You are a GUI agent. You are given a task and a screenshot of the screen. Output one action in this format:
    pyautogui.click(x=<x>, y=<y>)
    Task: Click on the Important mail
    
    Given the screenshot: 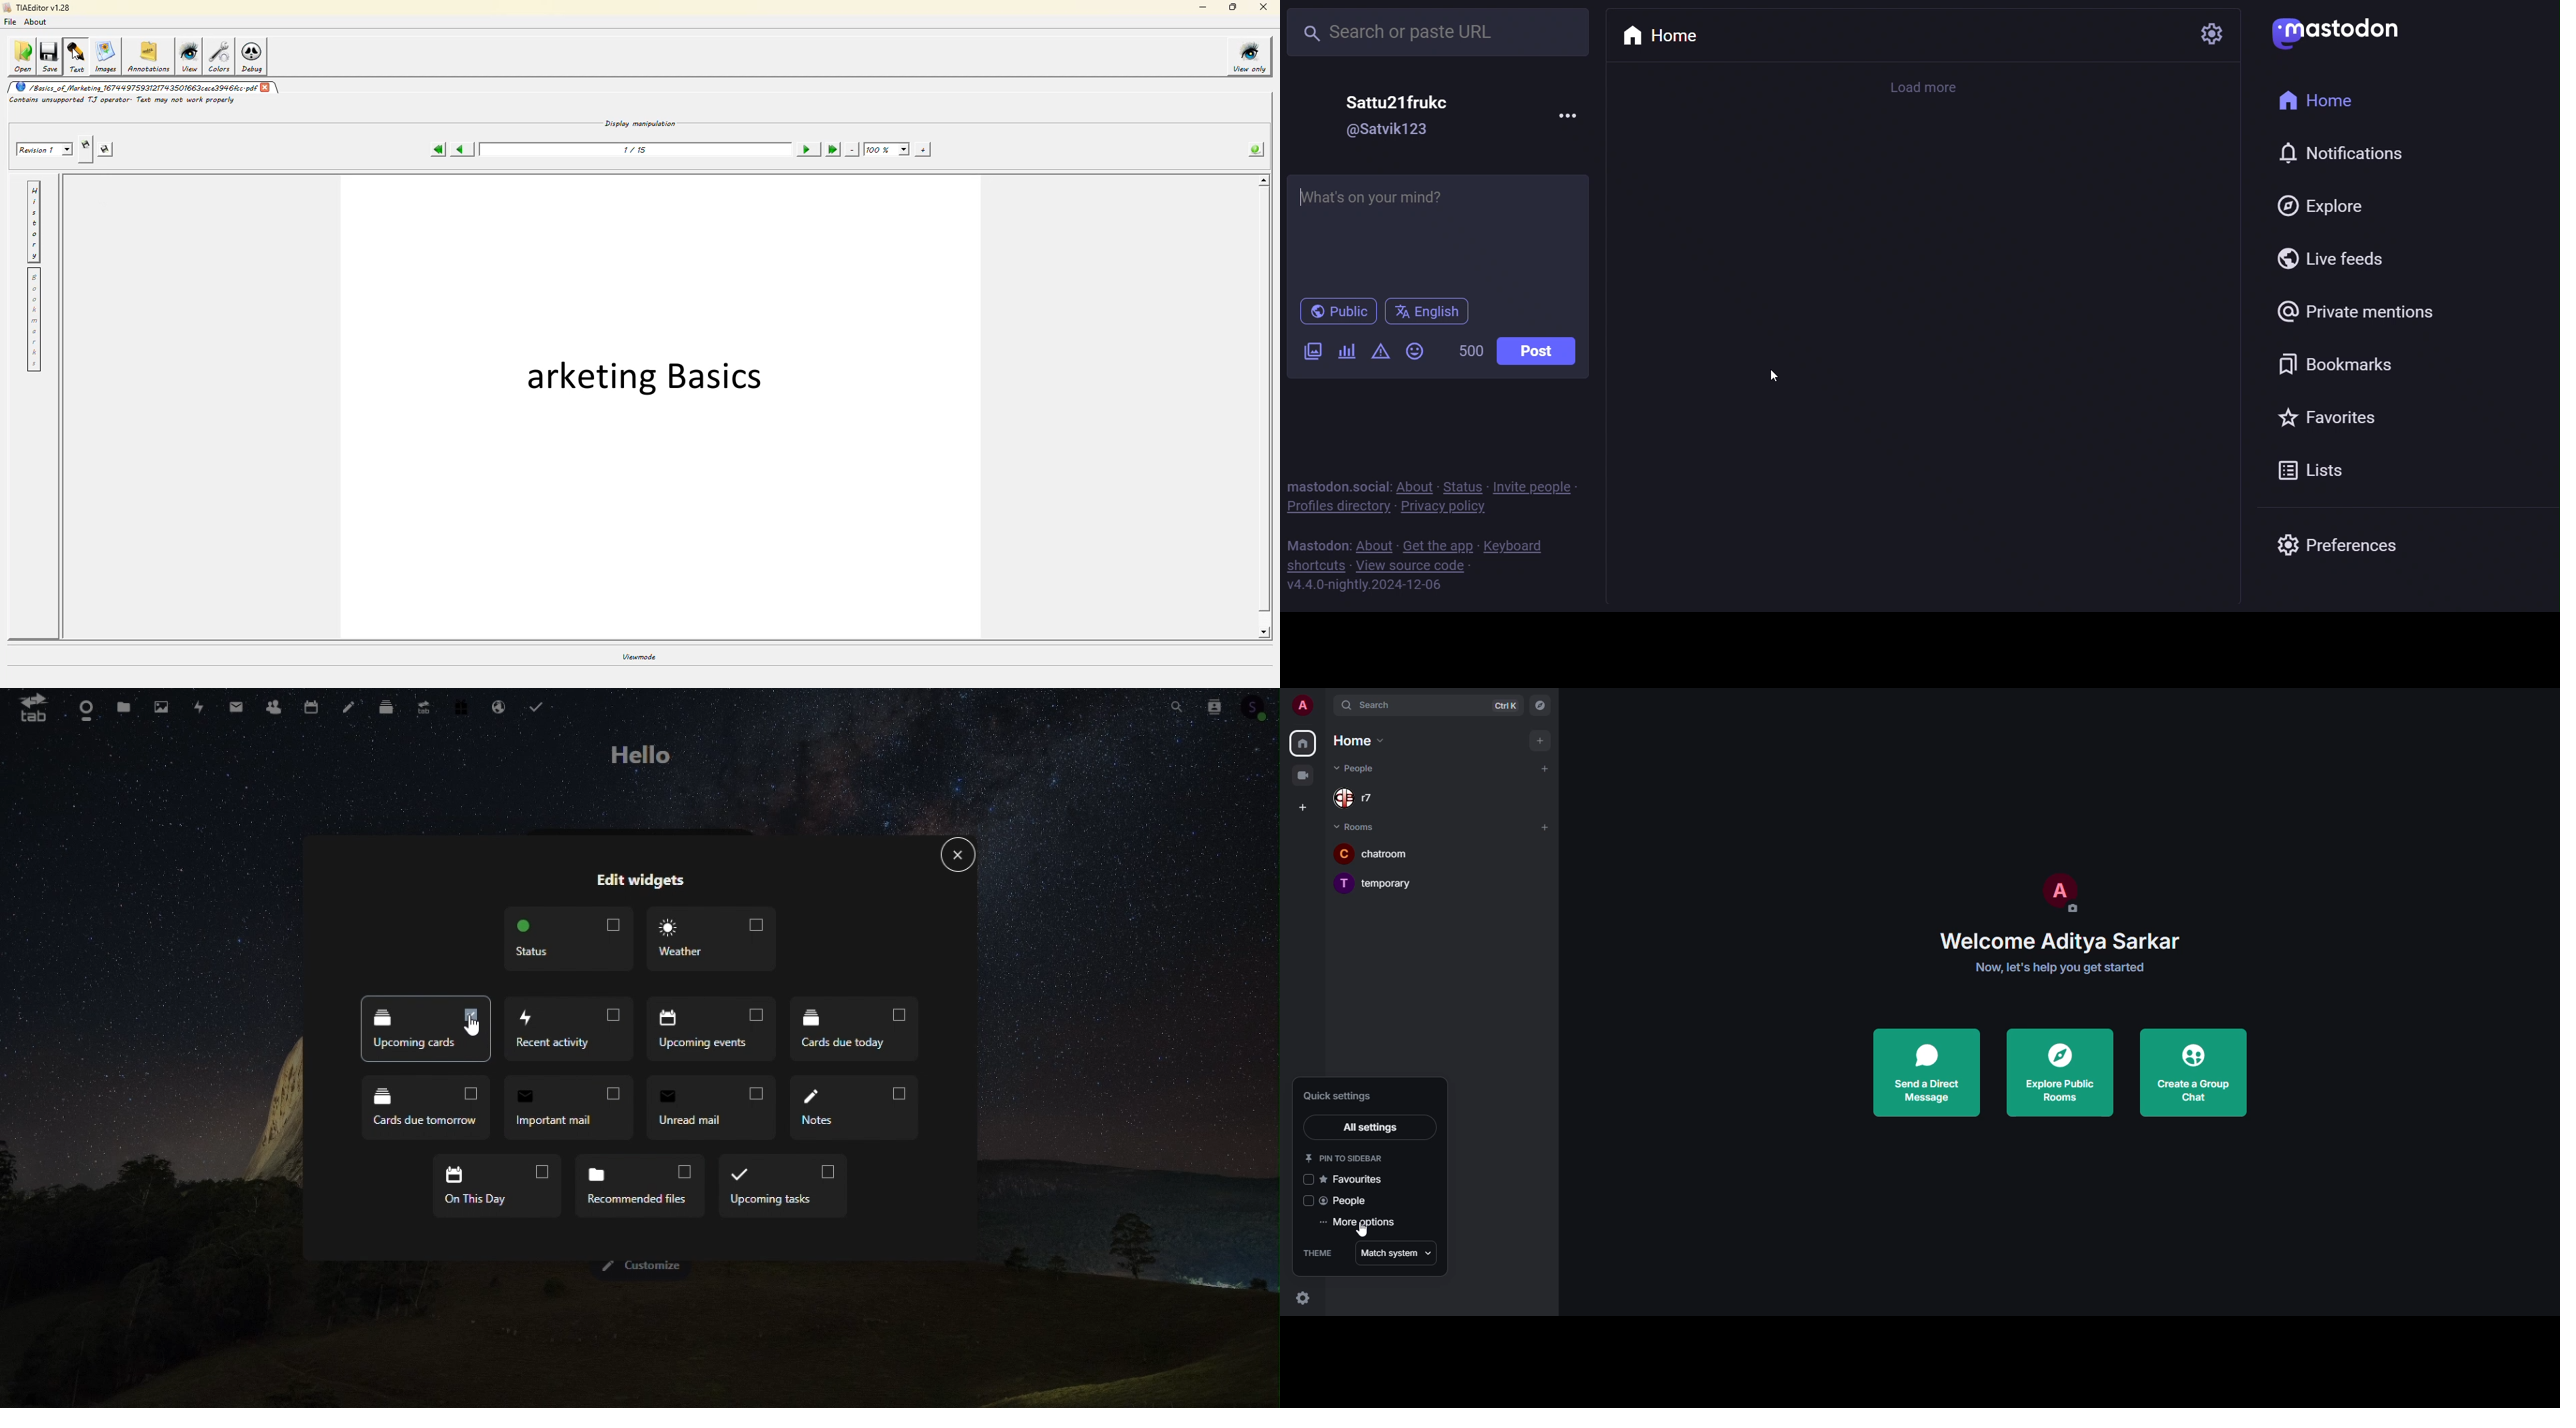 What is the action you would take?
    pyautogui.click(x=234, y=707)
    